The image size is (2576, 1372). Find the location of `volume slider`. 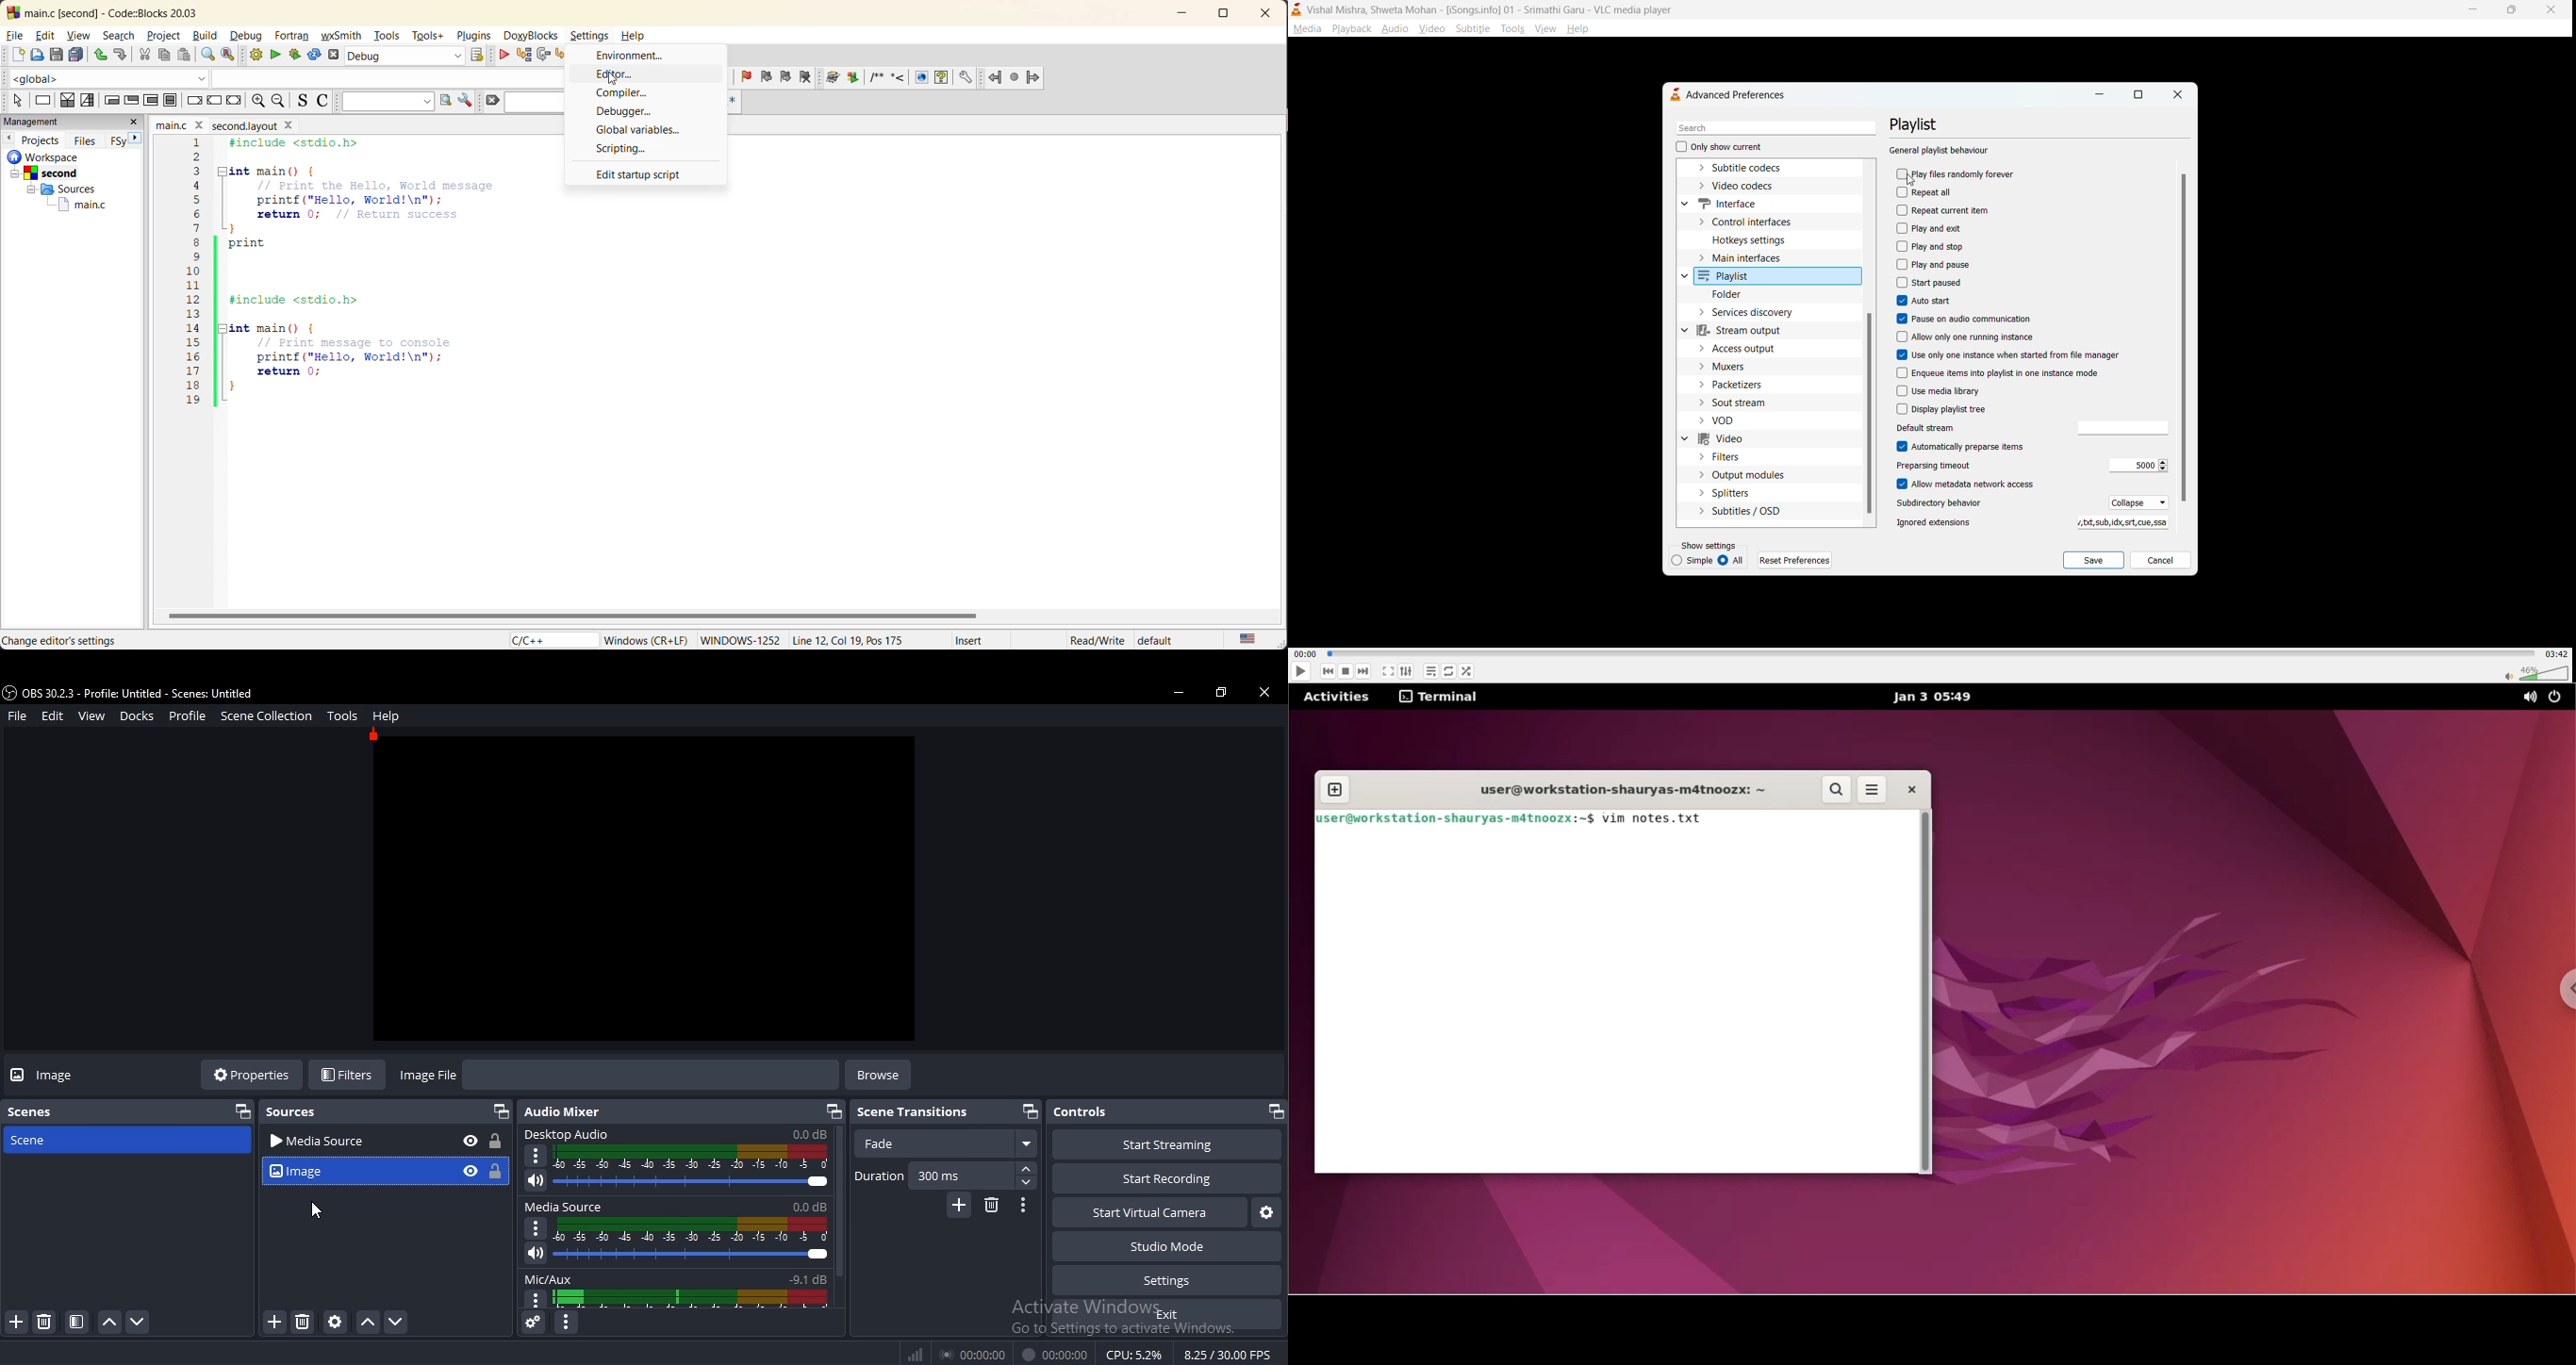

volume slider is located at coordinates (678, 1255).